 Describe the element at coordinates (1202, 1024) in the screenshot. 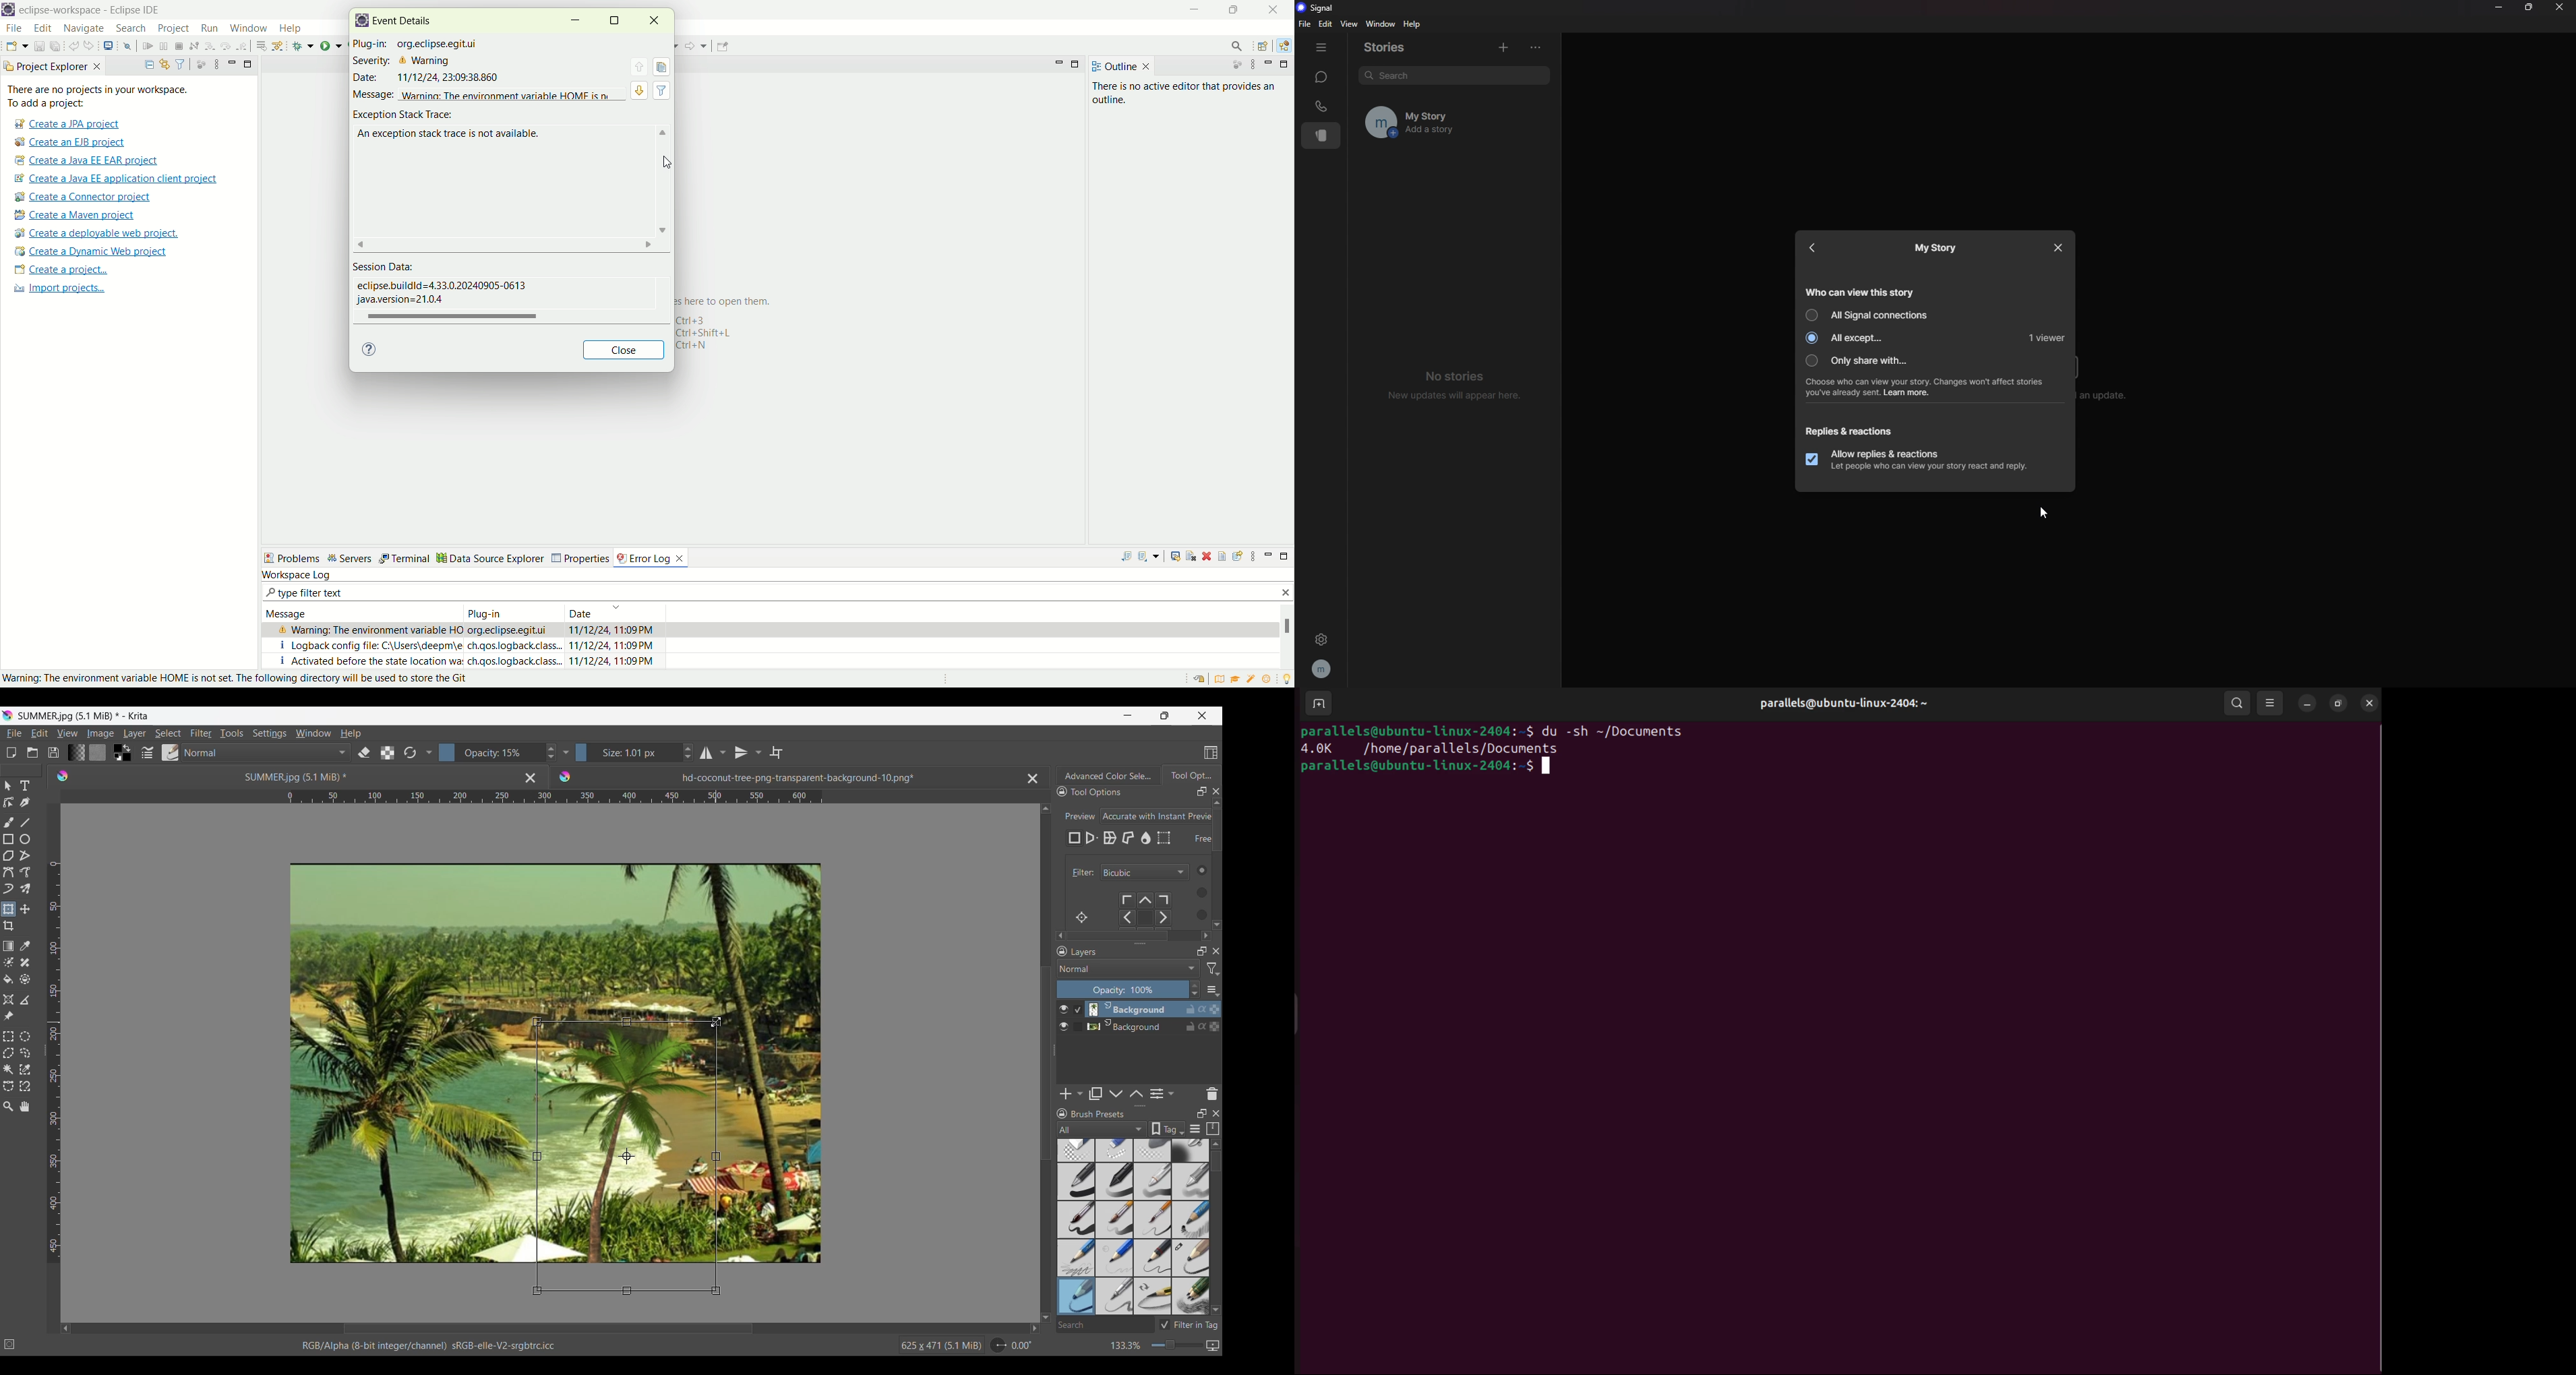

I see `Sync` at that location.